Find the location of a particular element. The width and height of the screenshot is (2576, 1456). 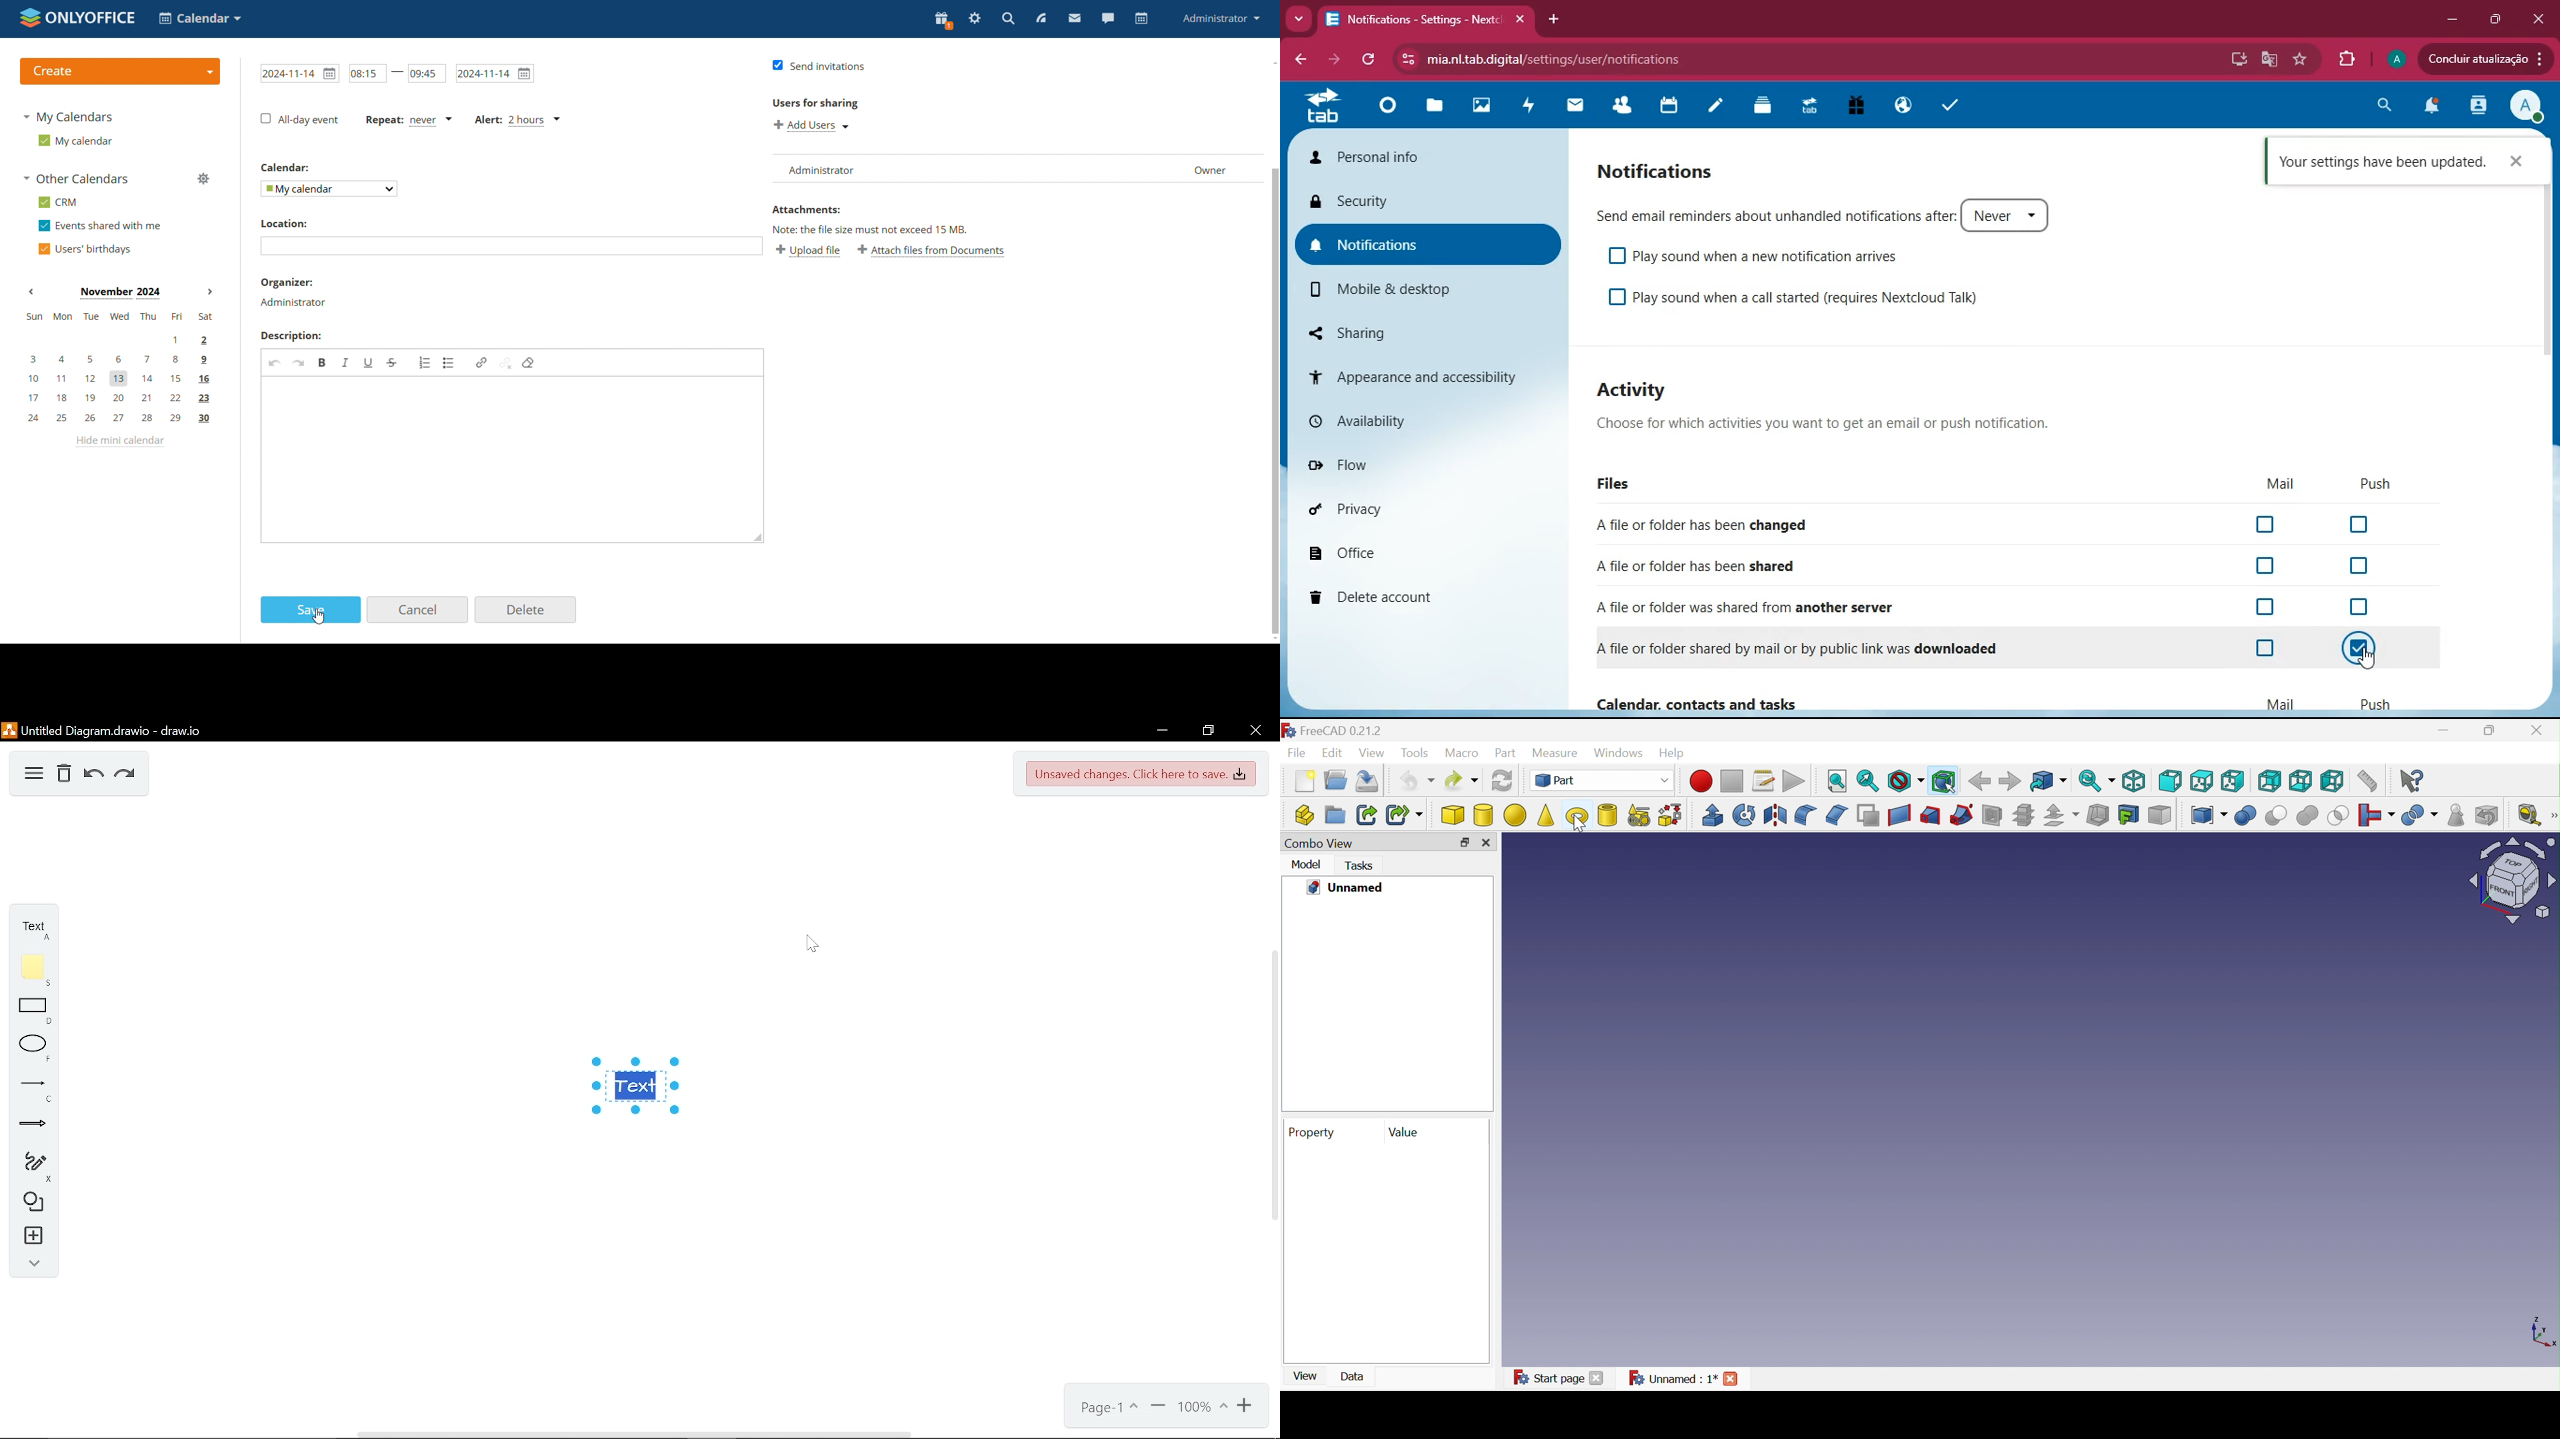

A file or folder has been shared is located at coordinates (1700, 565).